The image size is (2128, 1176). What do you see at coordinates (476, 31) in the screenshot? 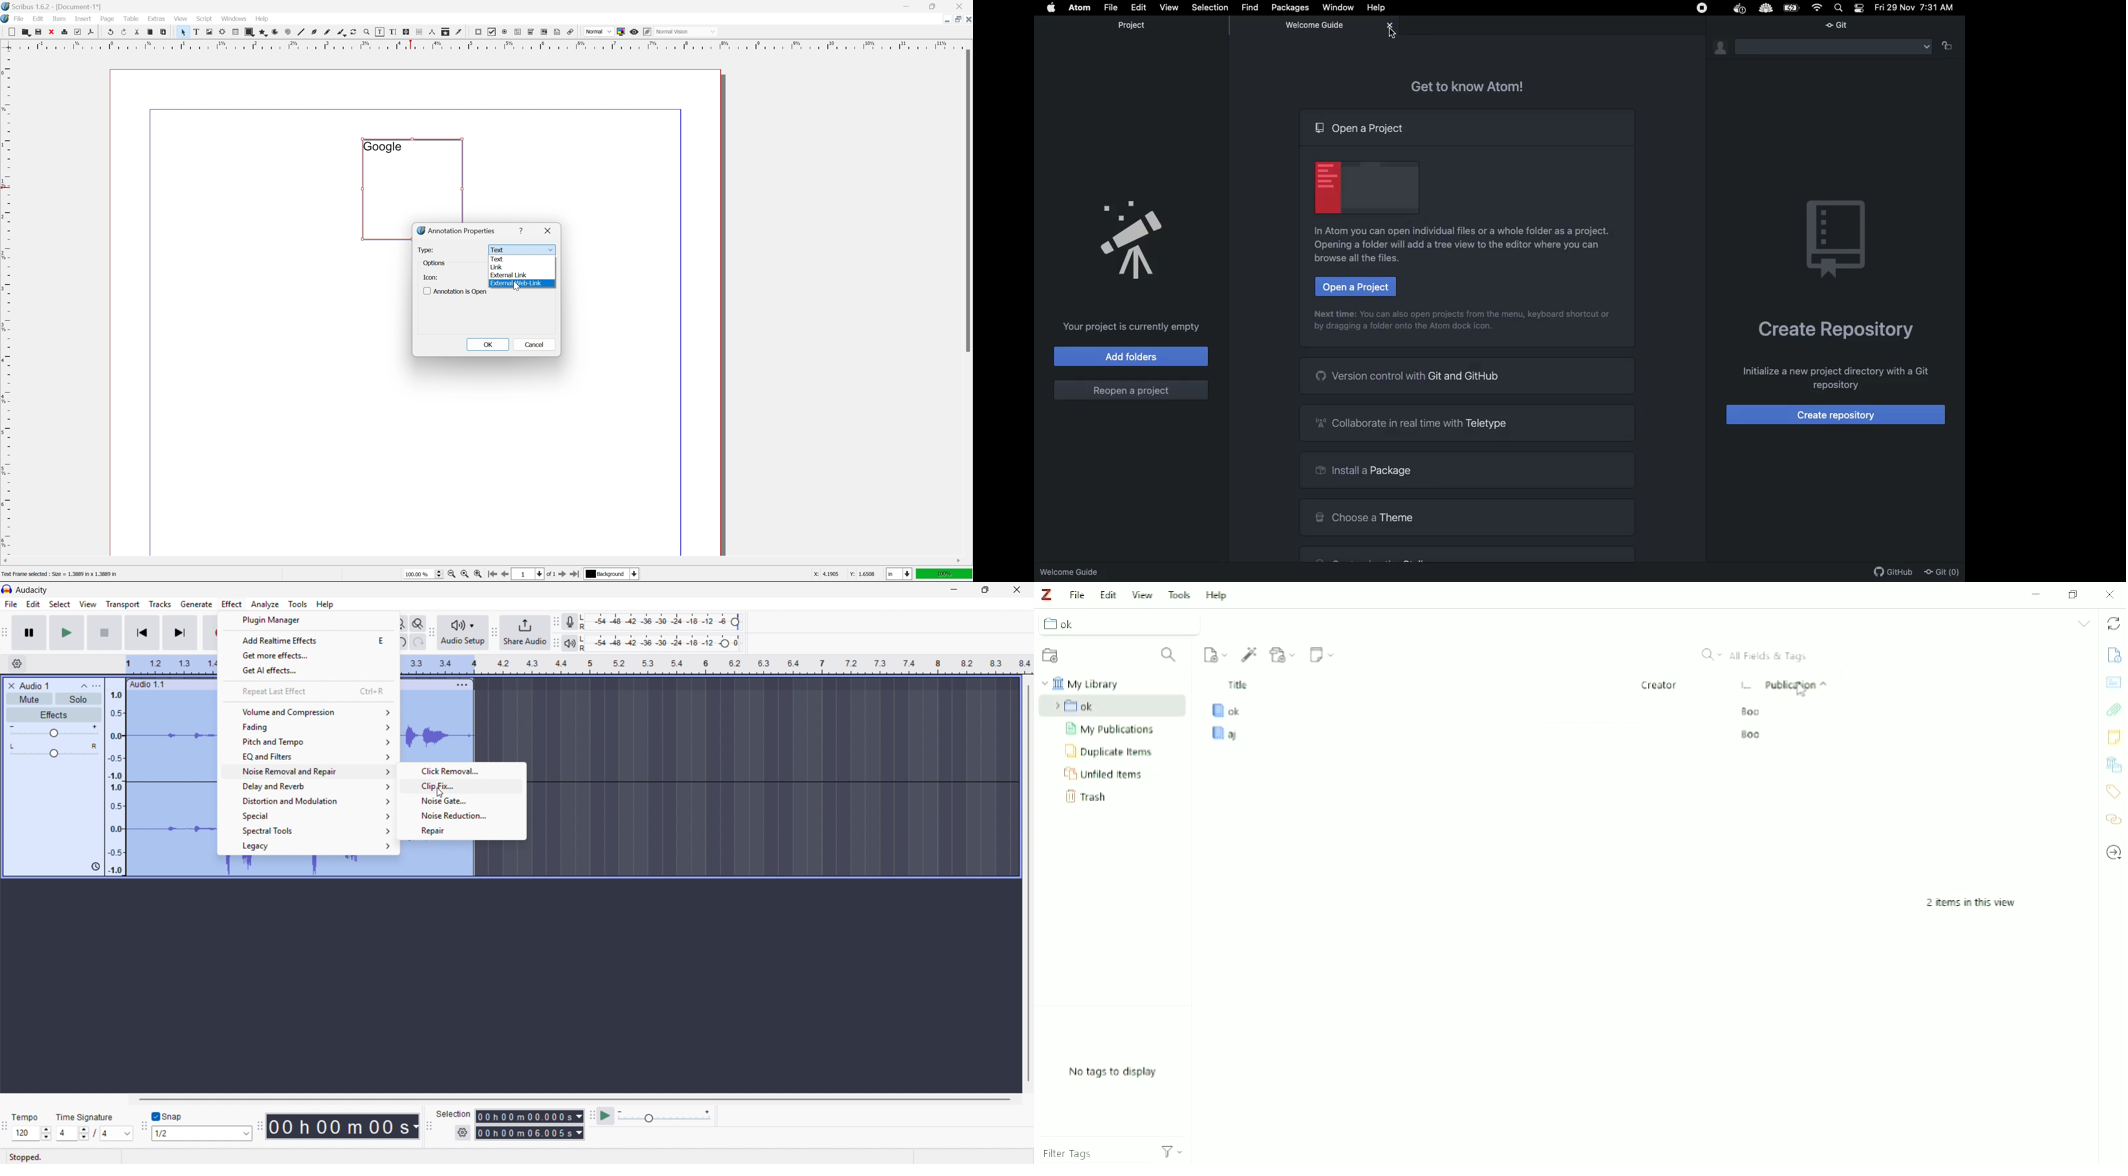
I see `pdf push button` at bounding box center [476, 31].